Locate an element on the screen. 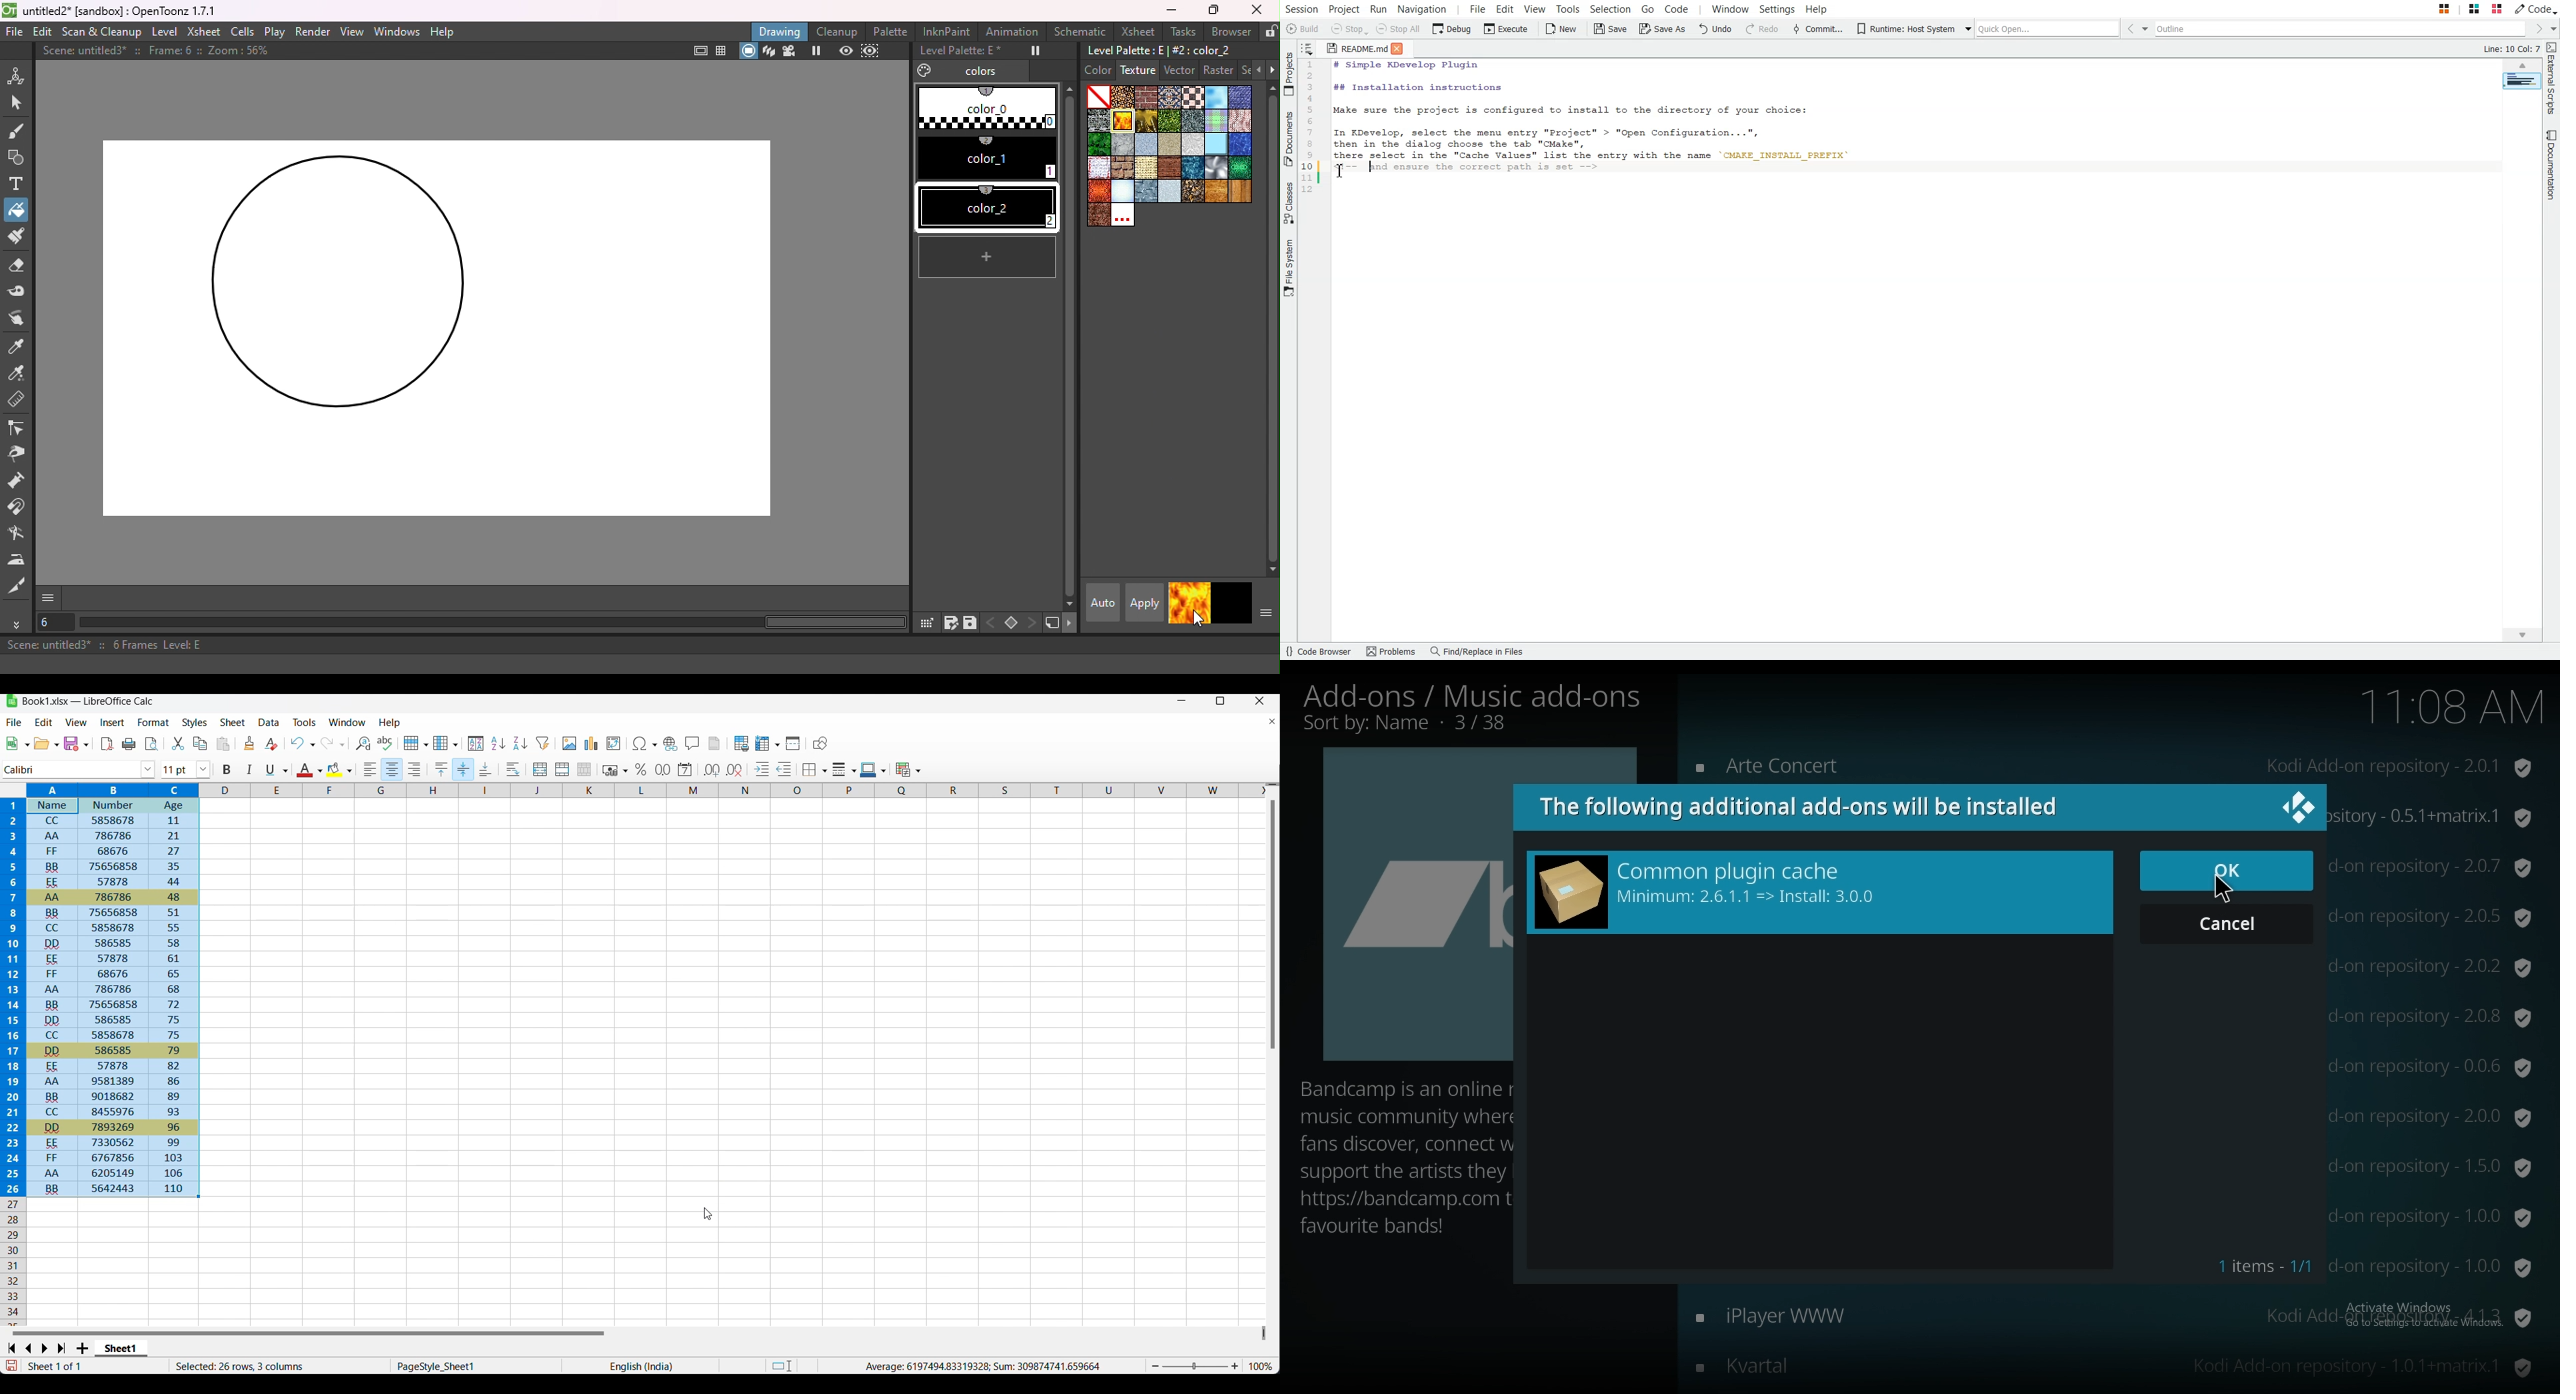  Current text color and other color options is located at coordinates (309, 769).